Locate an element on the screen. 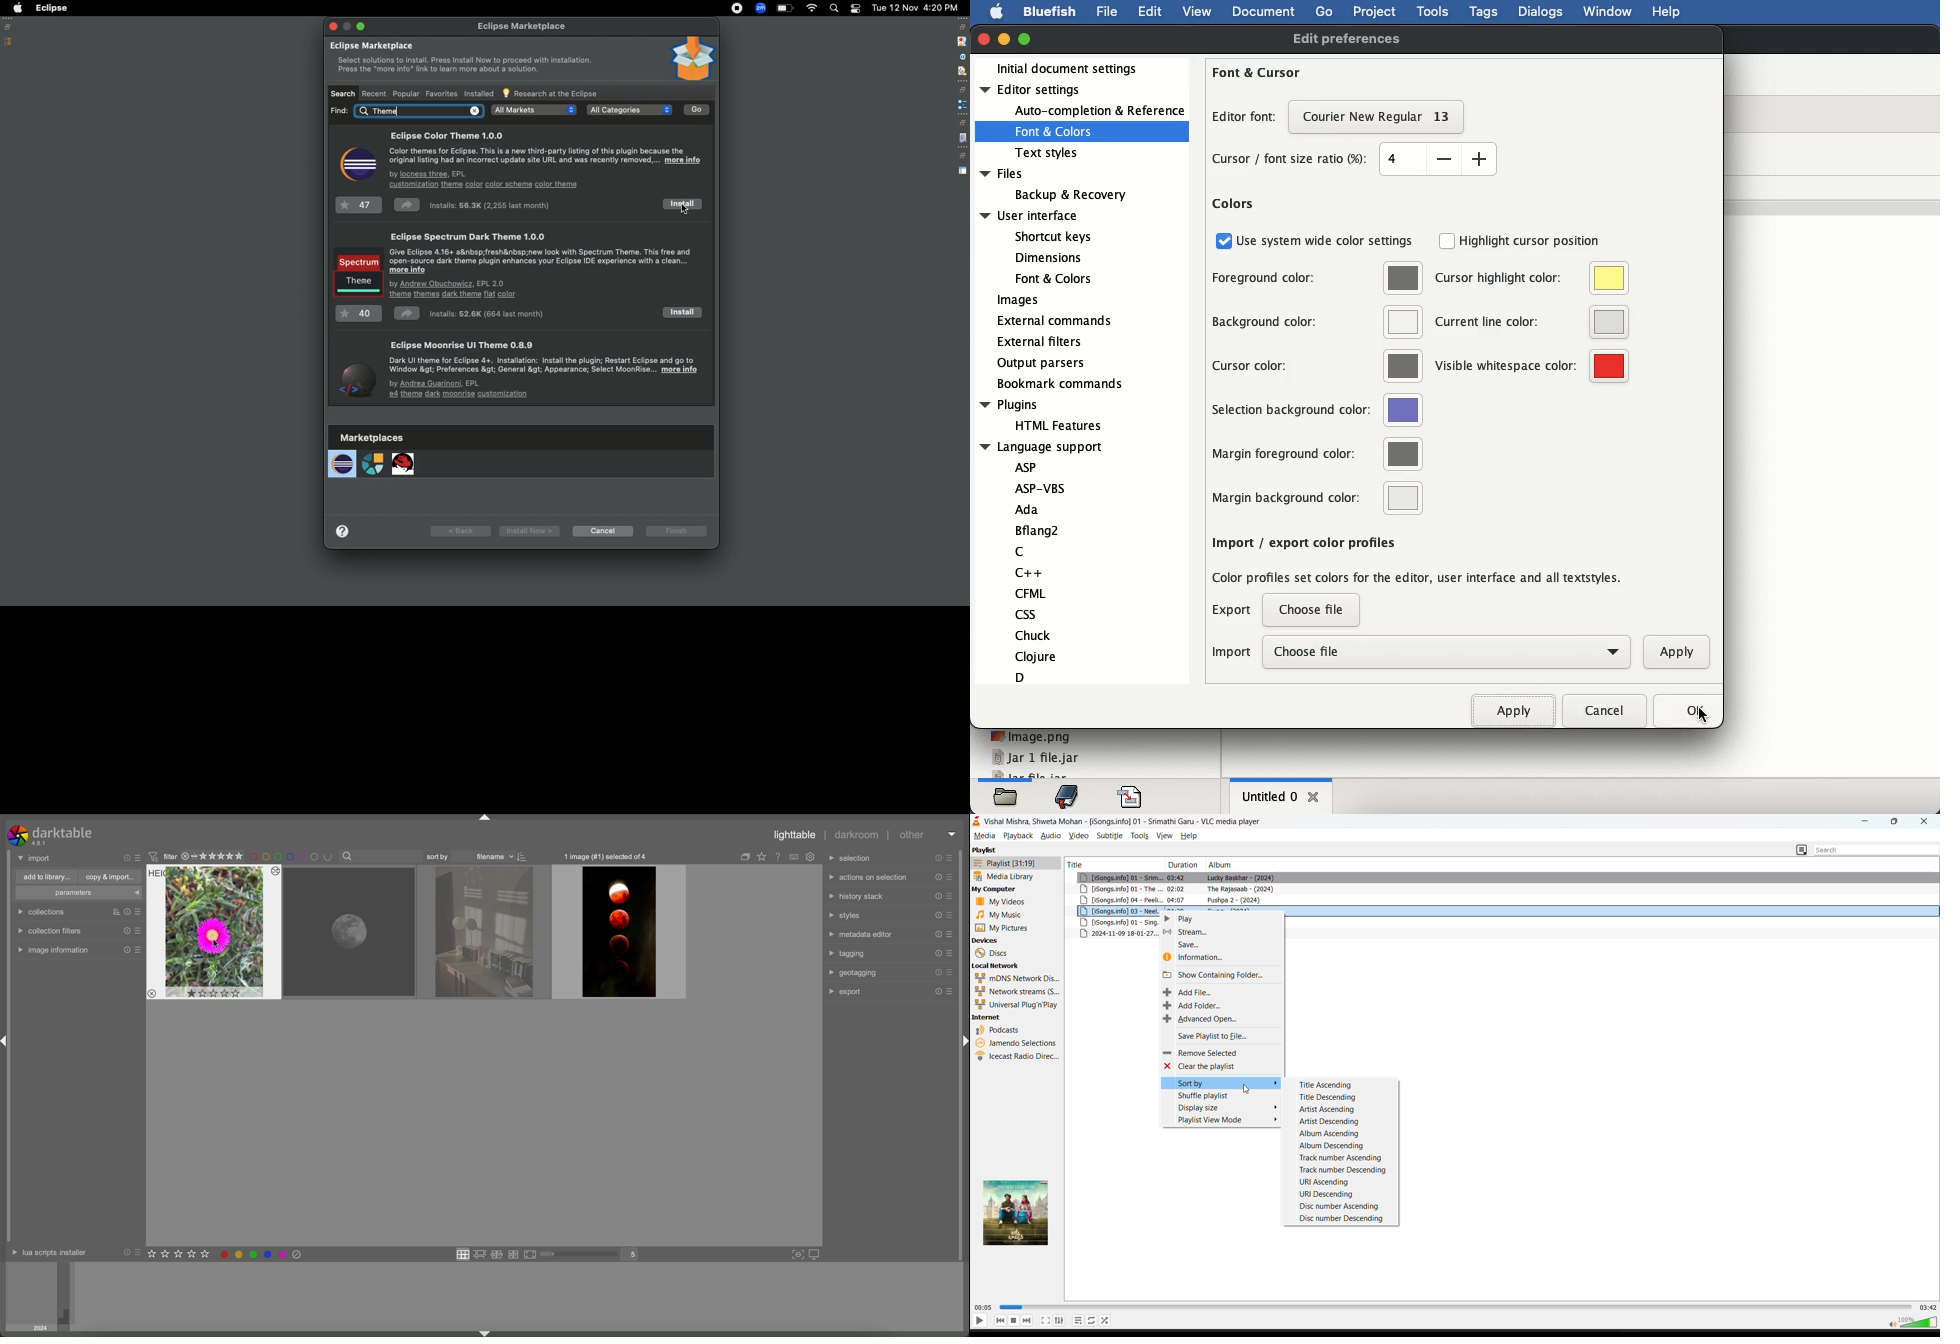 The width and height of the screenshot is (1960, 1344). minimize is located at coordinates (1864, 821).